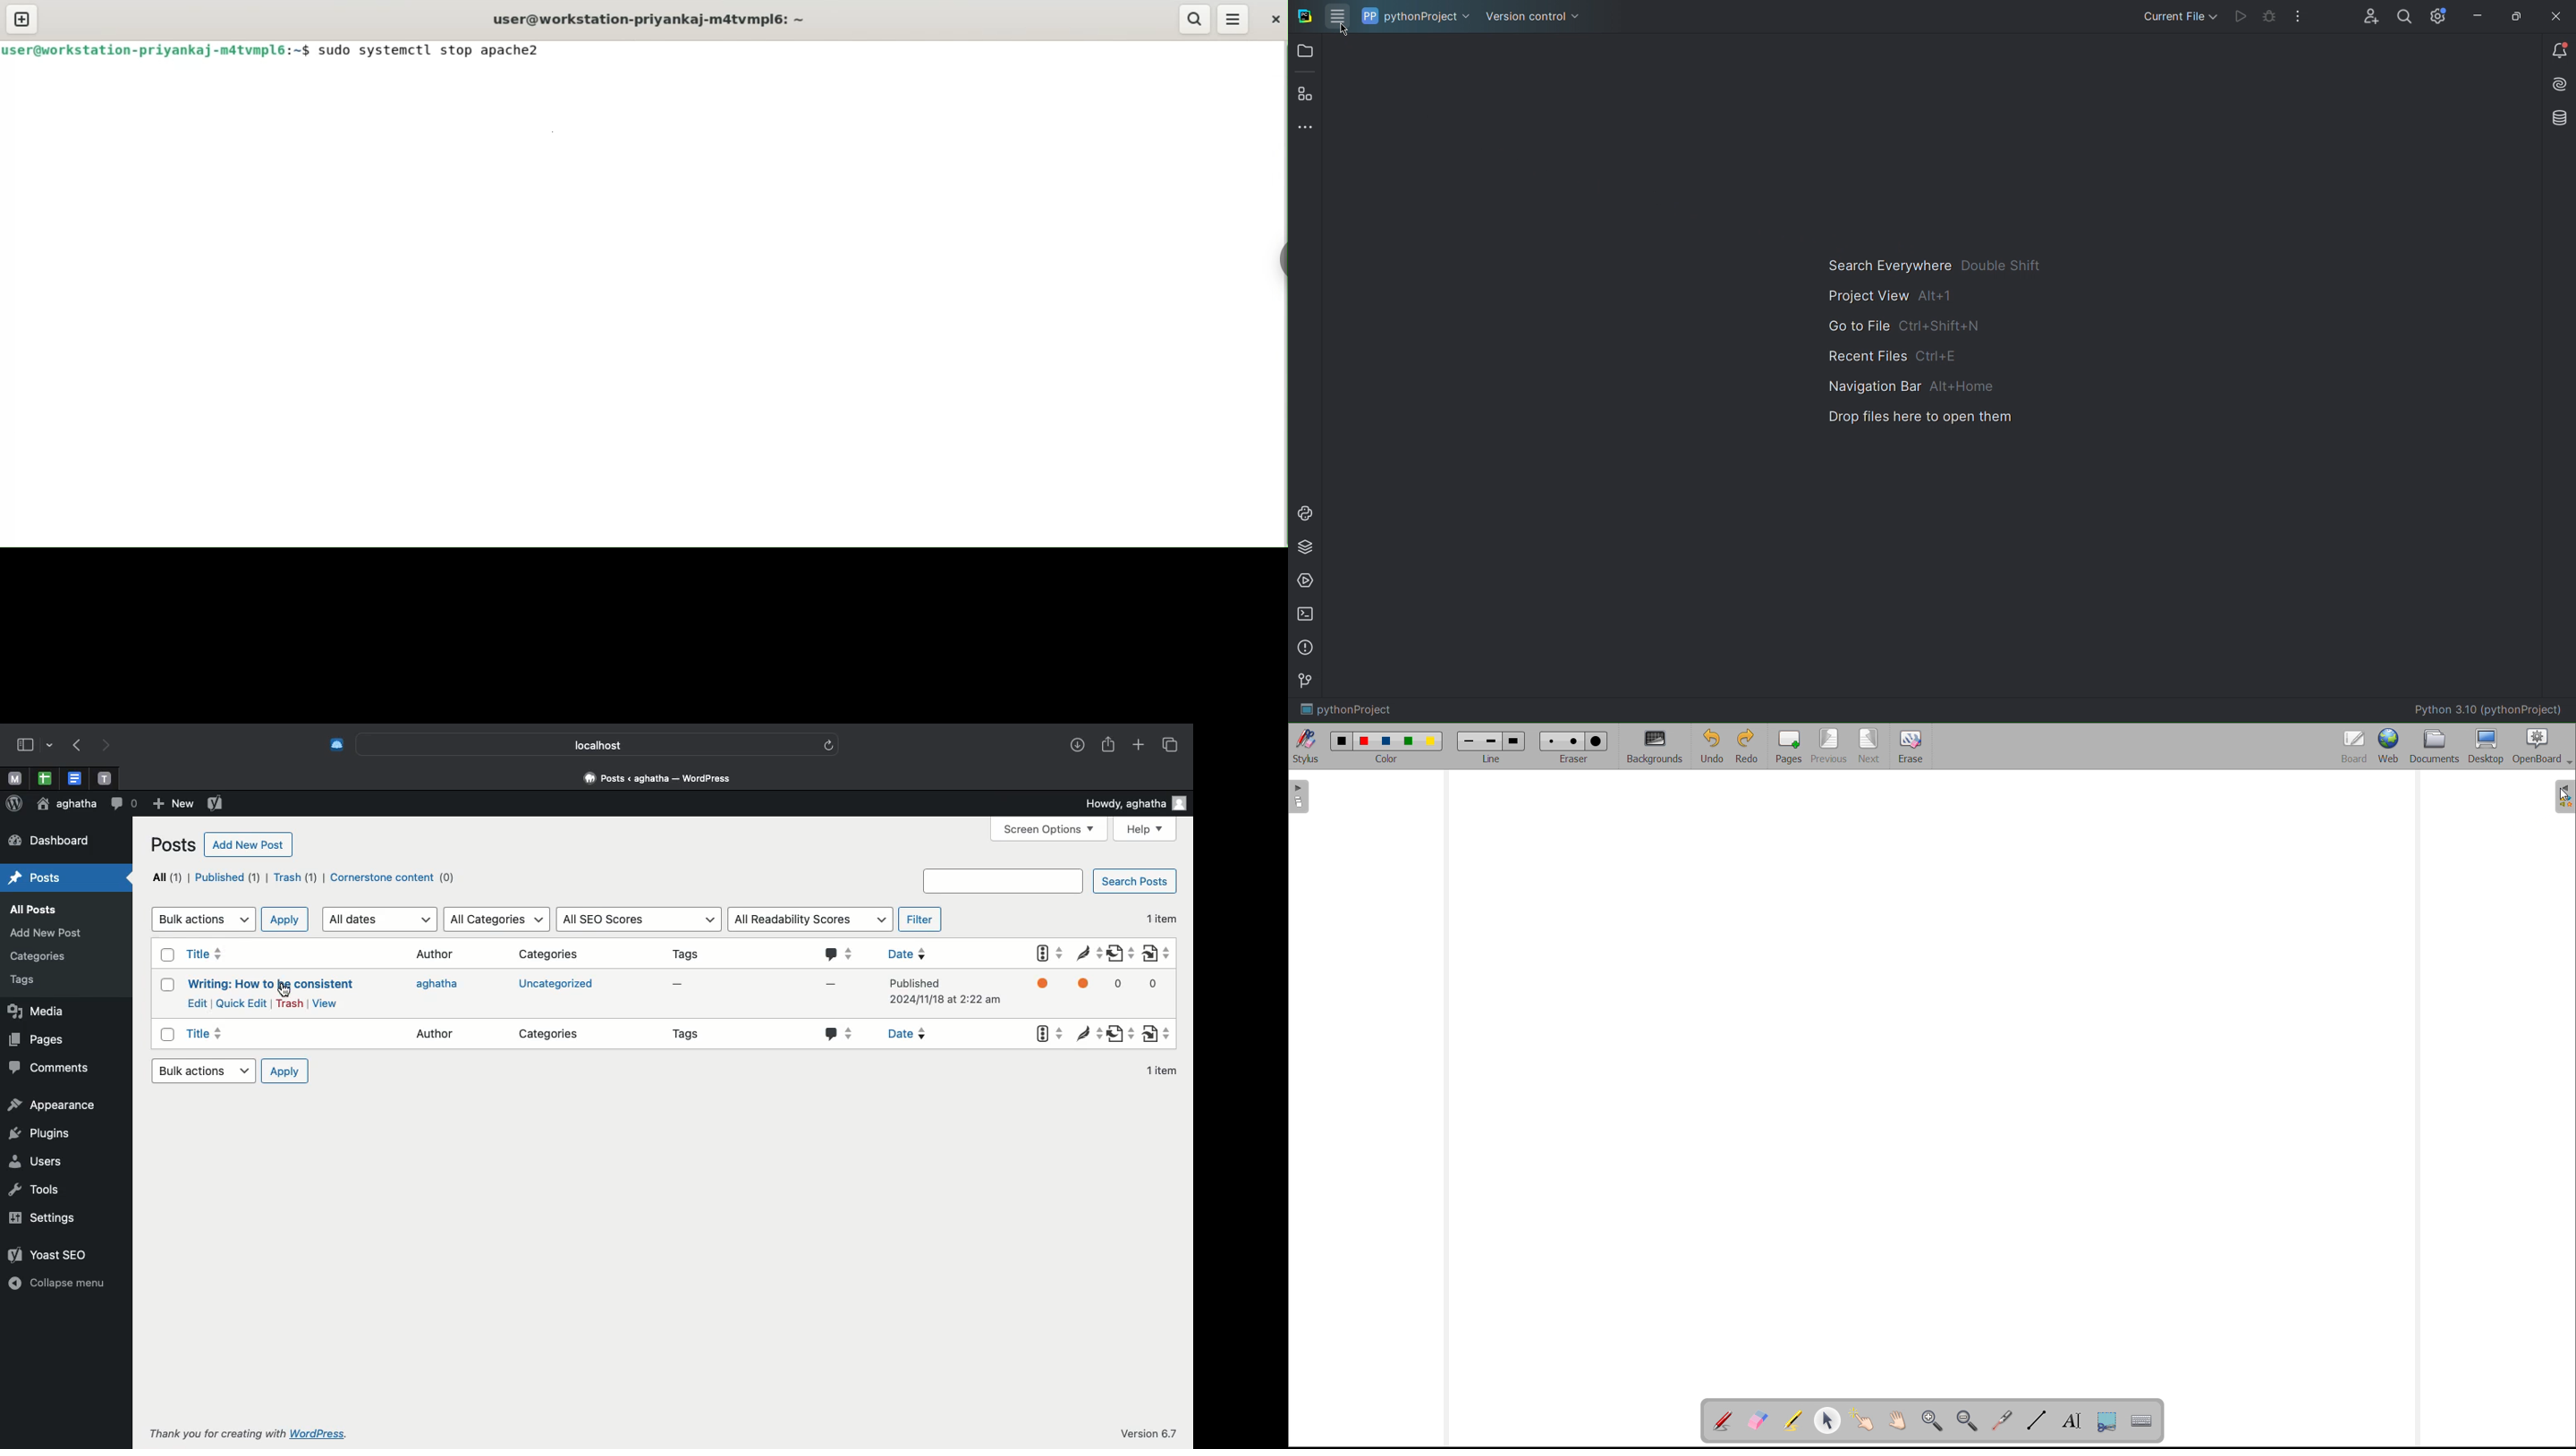 The height and width of the screenshot is (1456, 2576). What do you see at coordinates (1123, 1034) in the screenshot?
I see `Outgoing links` at bounding box center [1123, 1034].